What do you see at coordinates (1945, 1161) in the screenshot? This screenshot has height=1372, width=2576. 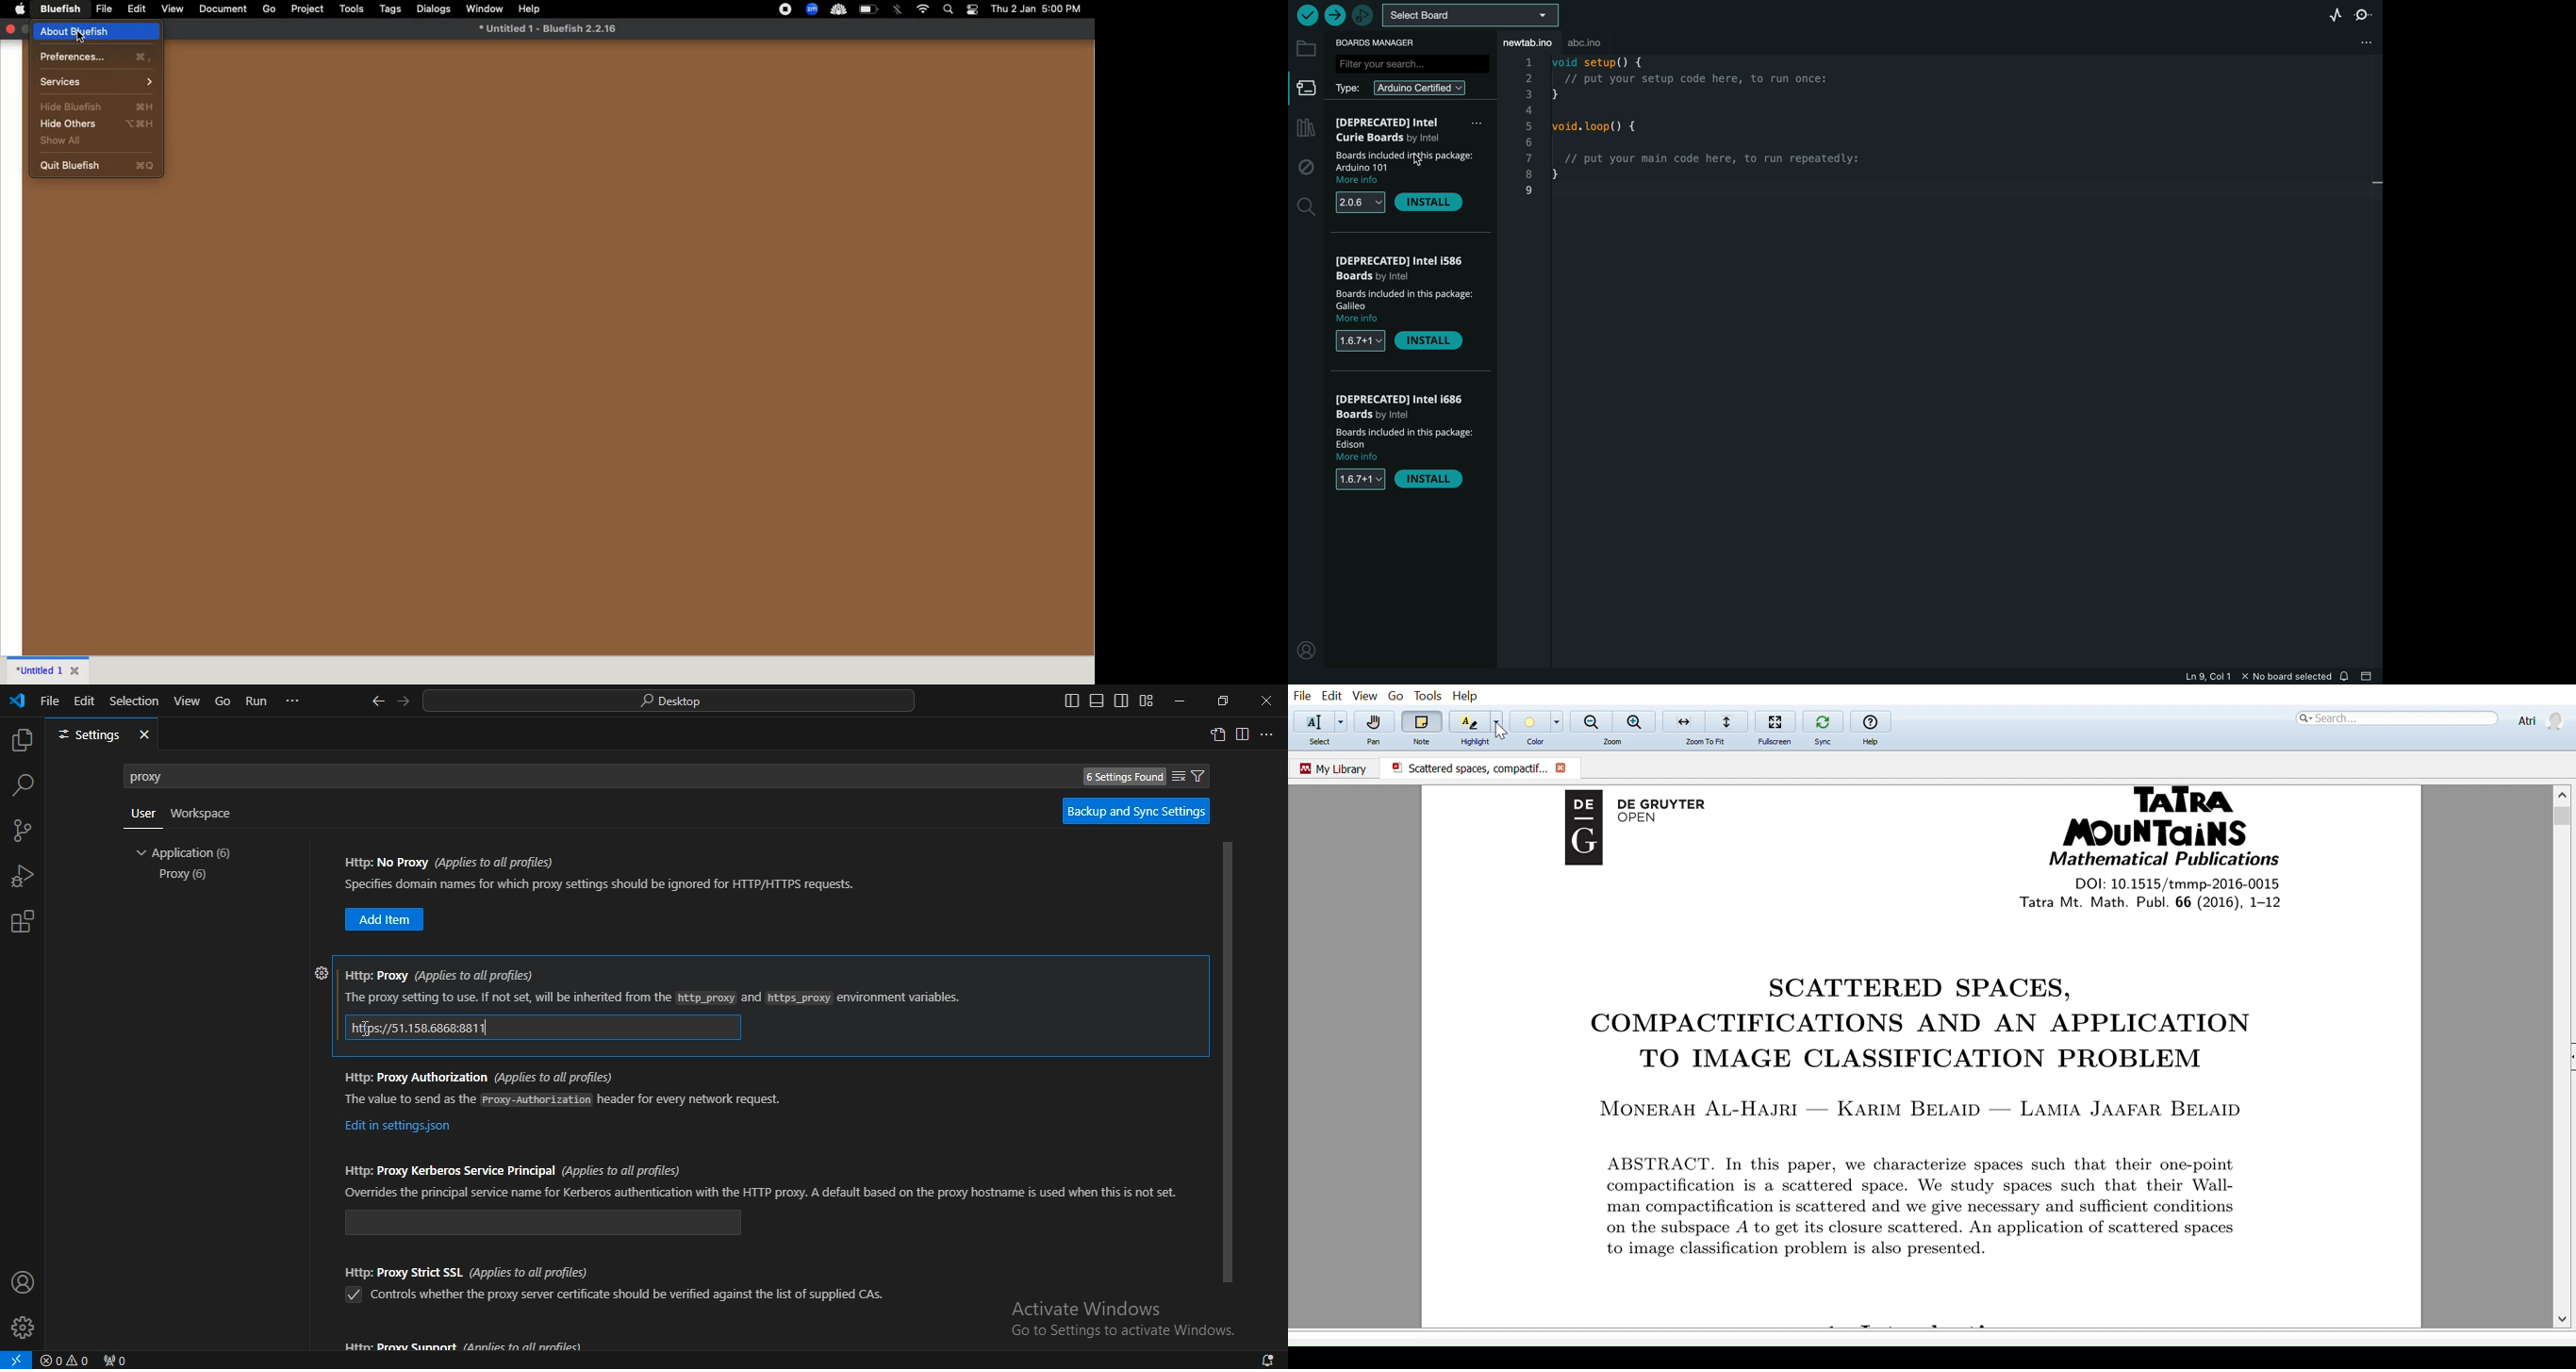 I see `ABSTRACT. In this paper, we characterize spaces such that their one-point` at bounding box center [1945, 1161].